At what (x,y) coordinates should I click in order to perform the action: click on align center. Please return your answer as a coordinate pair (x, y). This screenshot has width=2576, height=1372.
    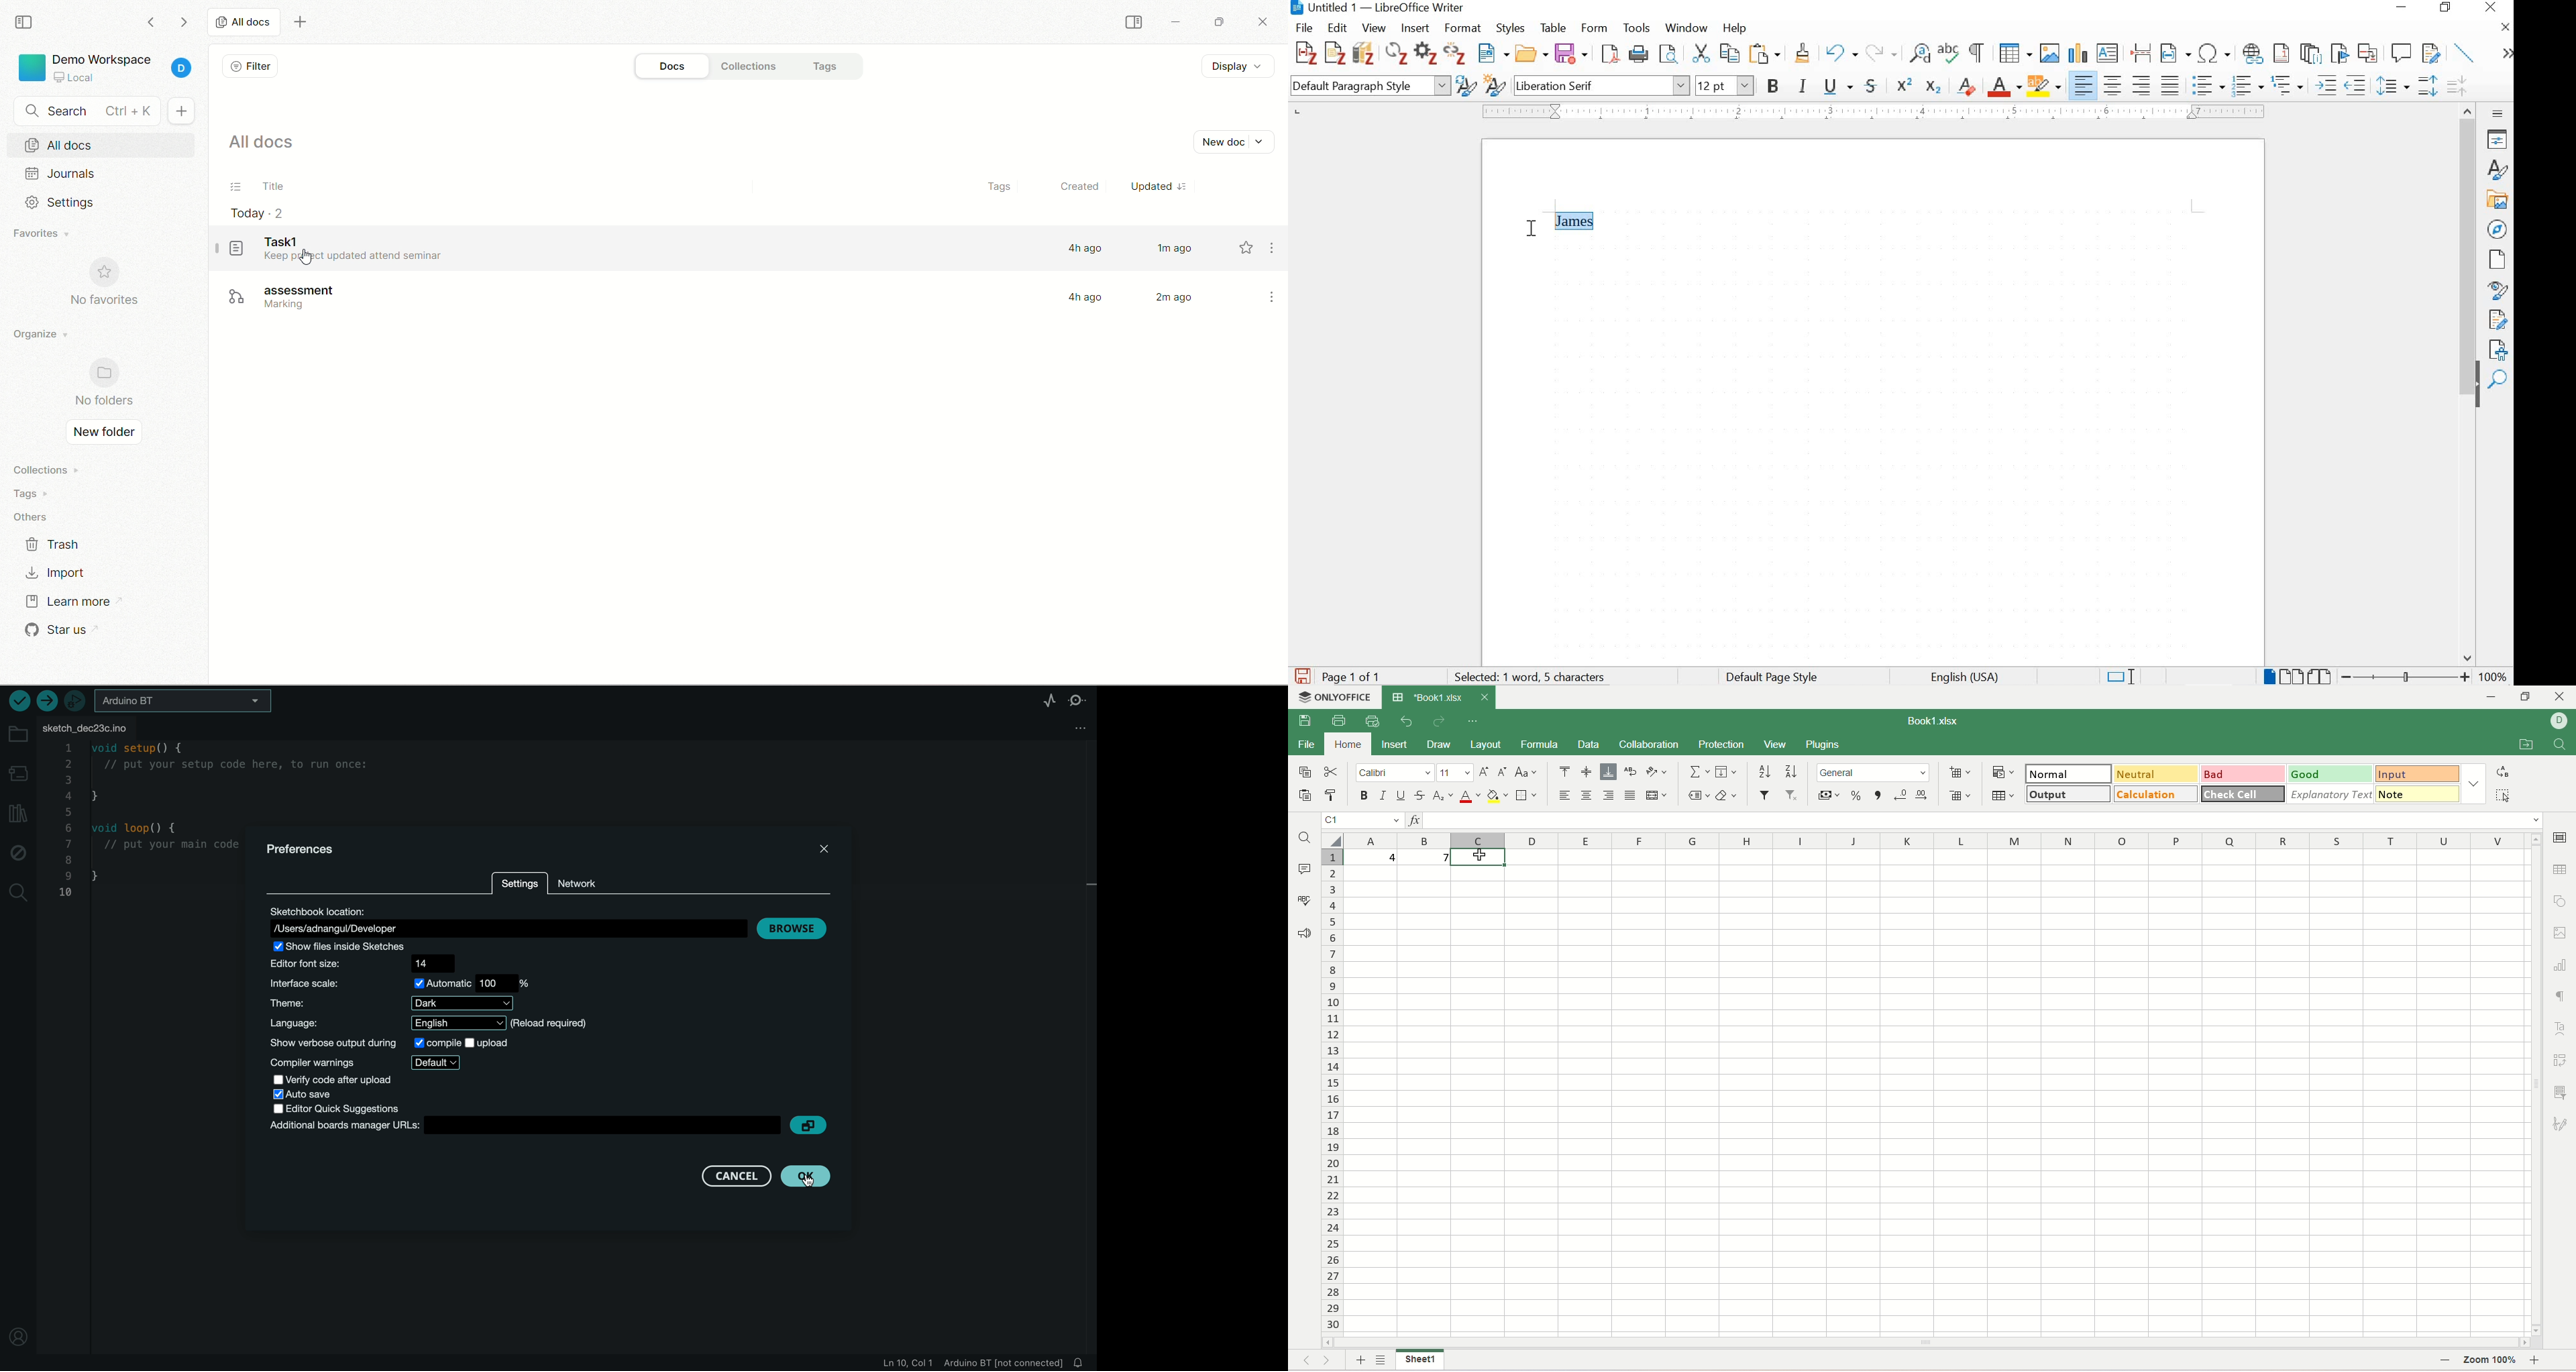
    Looking at the image, I should click on (2113, 85).